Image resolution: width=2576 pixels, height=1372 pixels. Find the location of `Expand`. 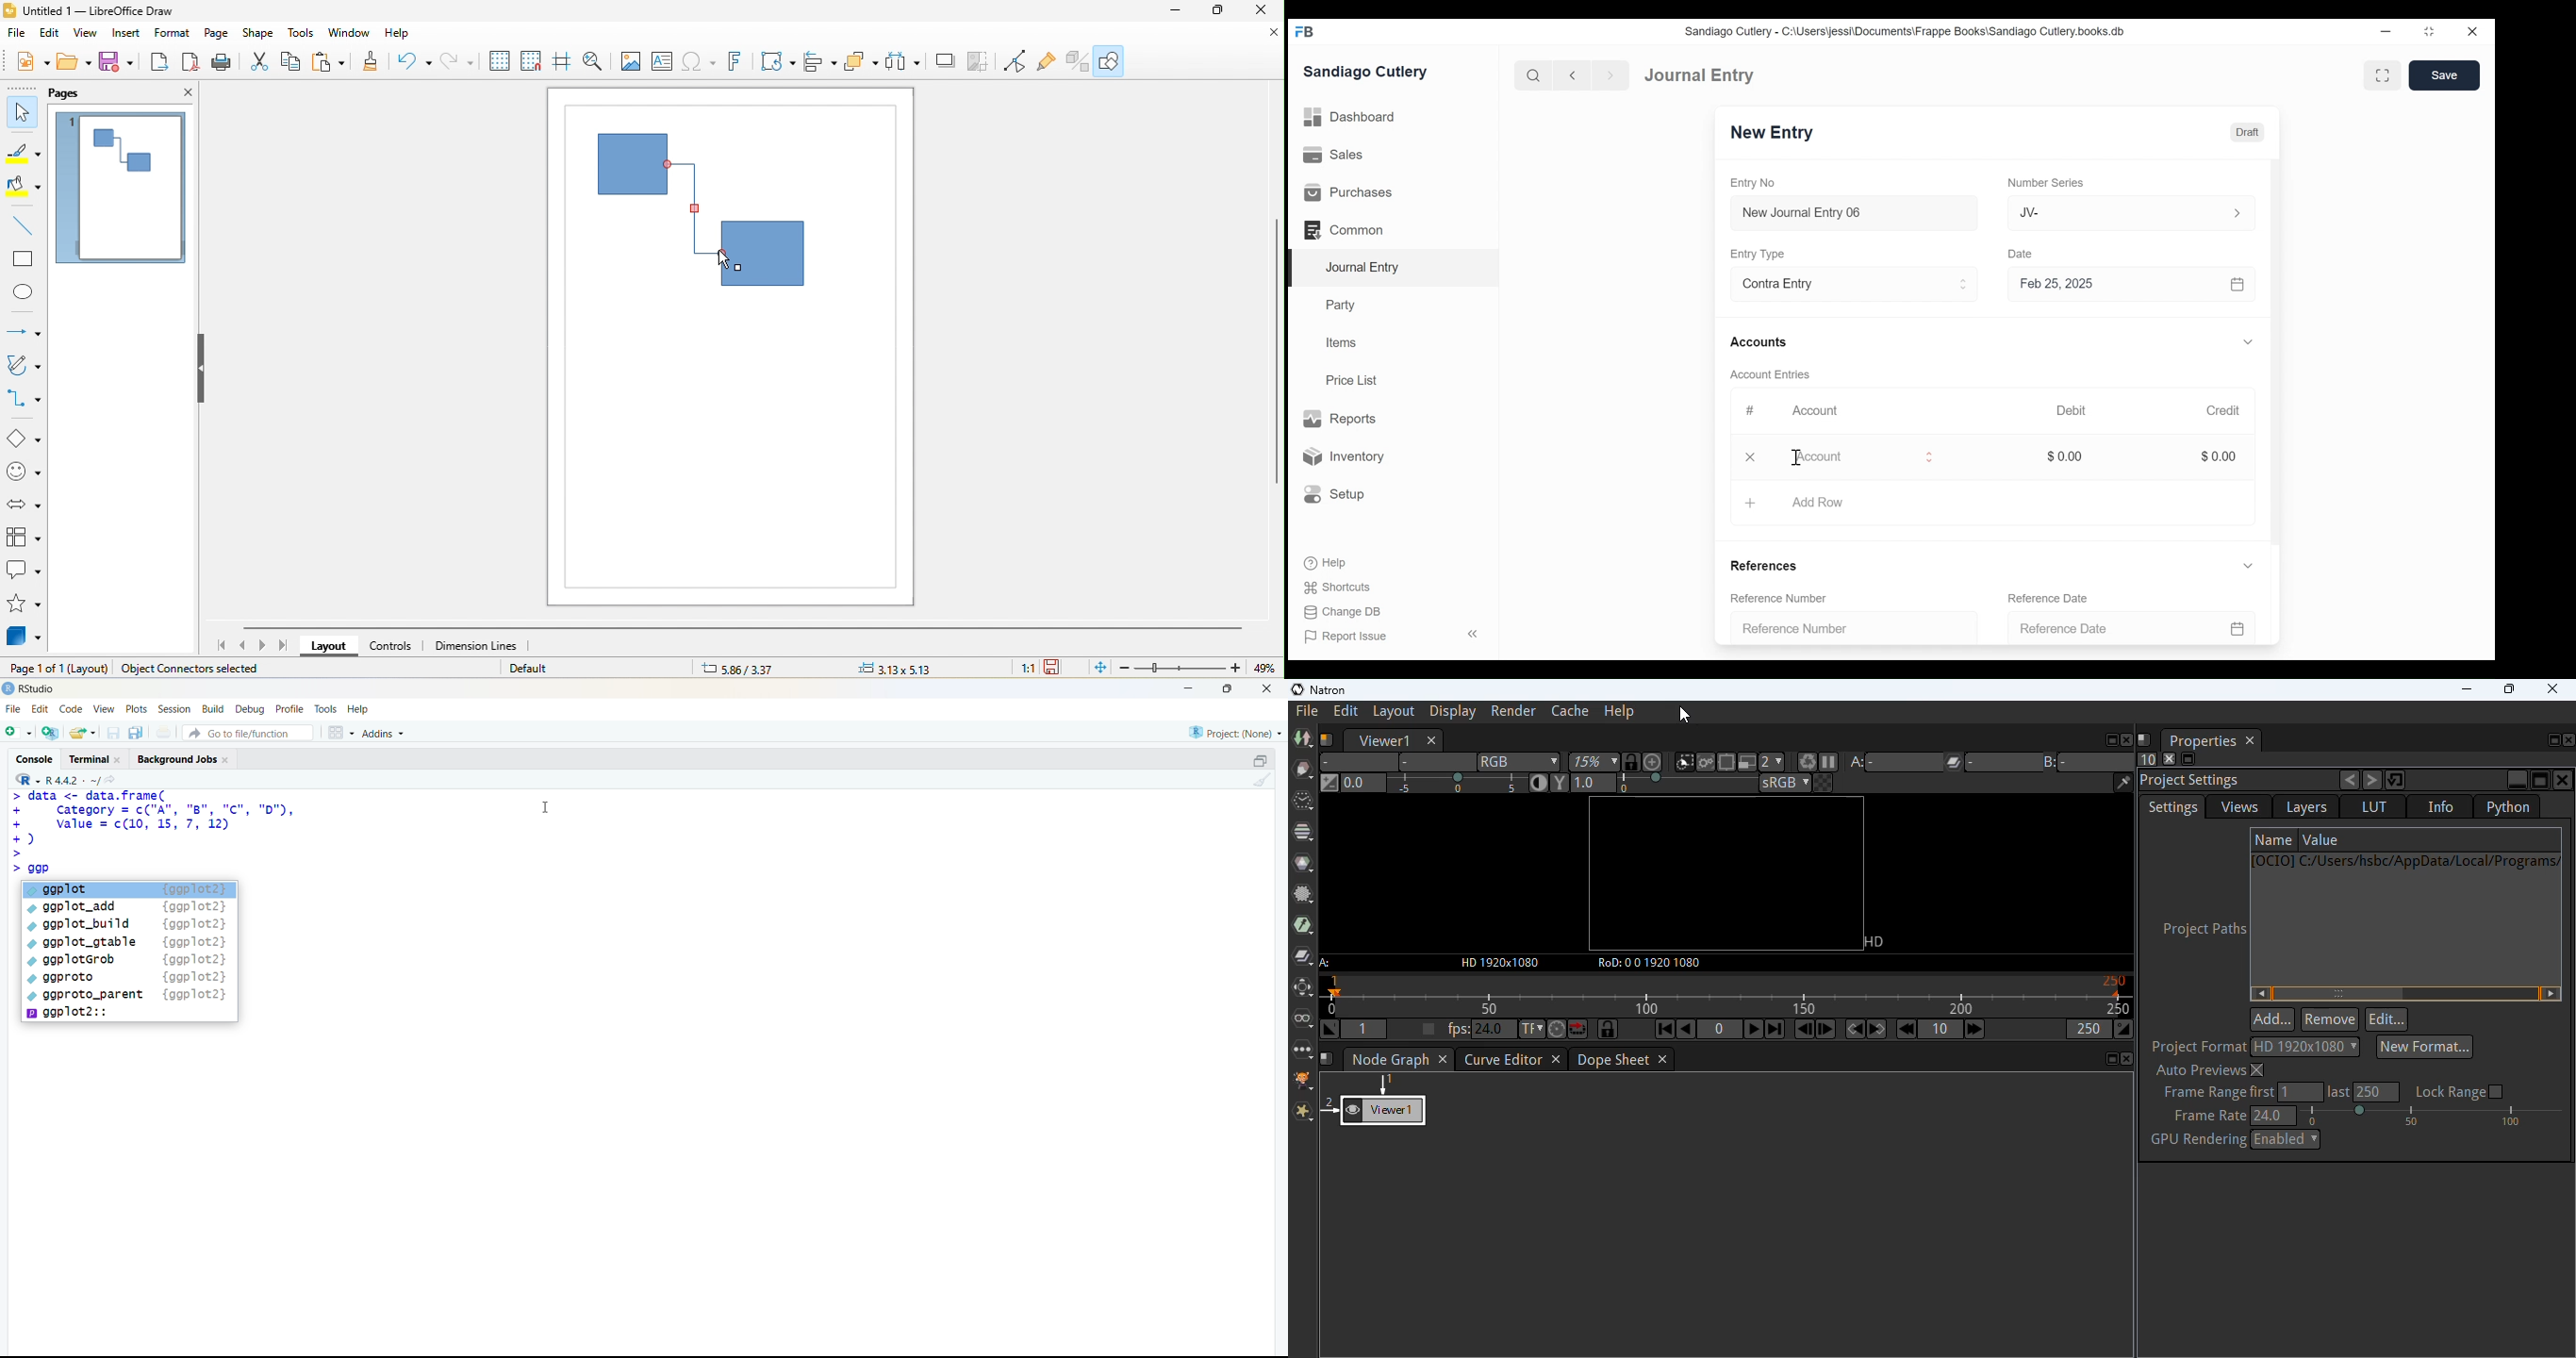

Expand is located at coordinates (1964, 284).